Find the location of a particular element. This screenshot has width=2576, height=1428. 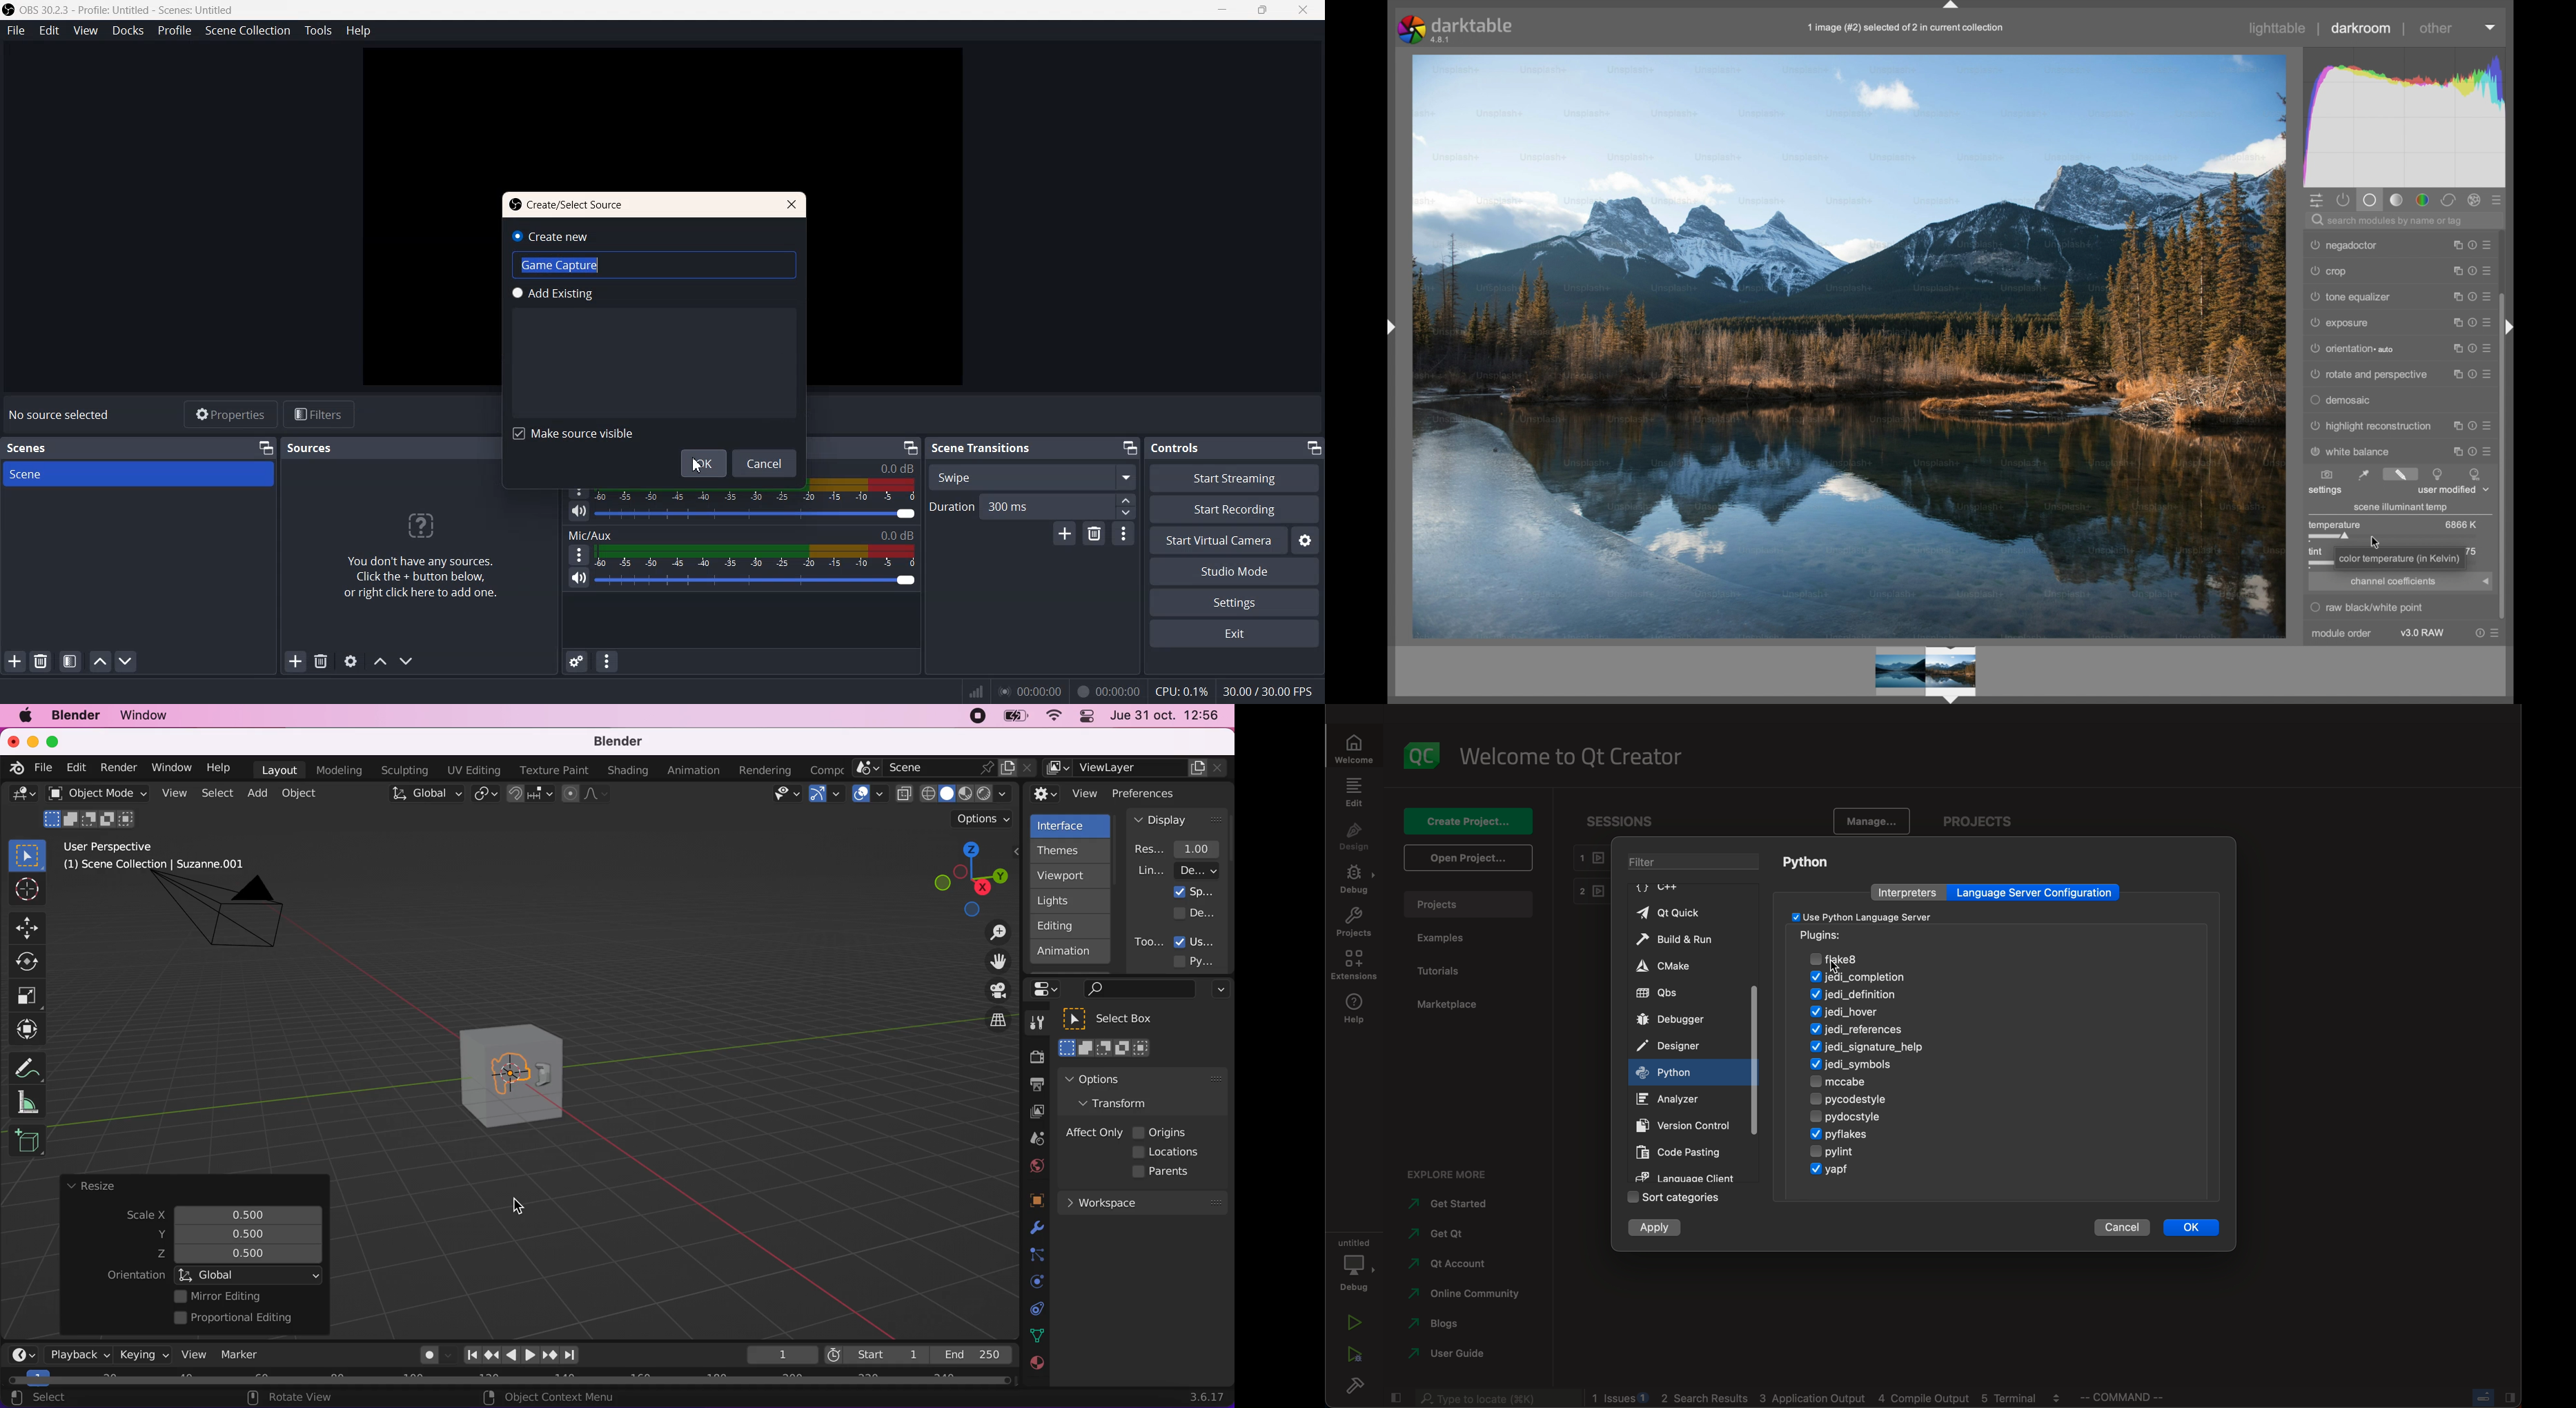

signature  is located at coordinates (1875, 1049).